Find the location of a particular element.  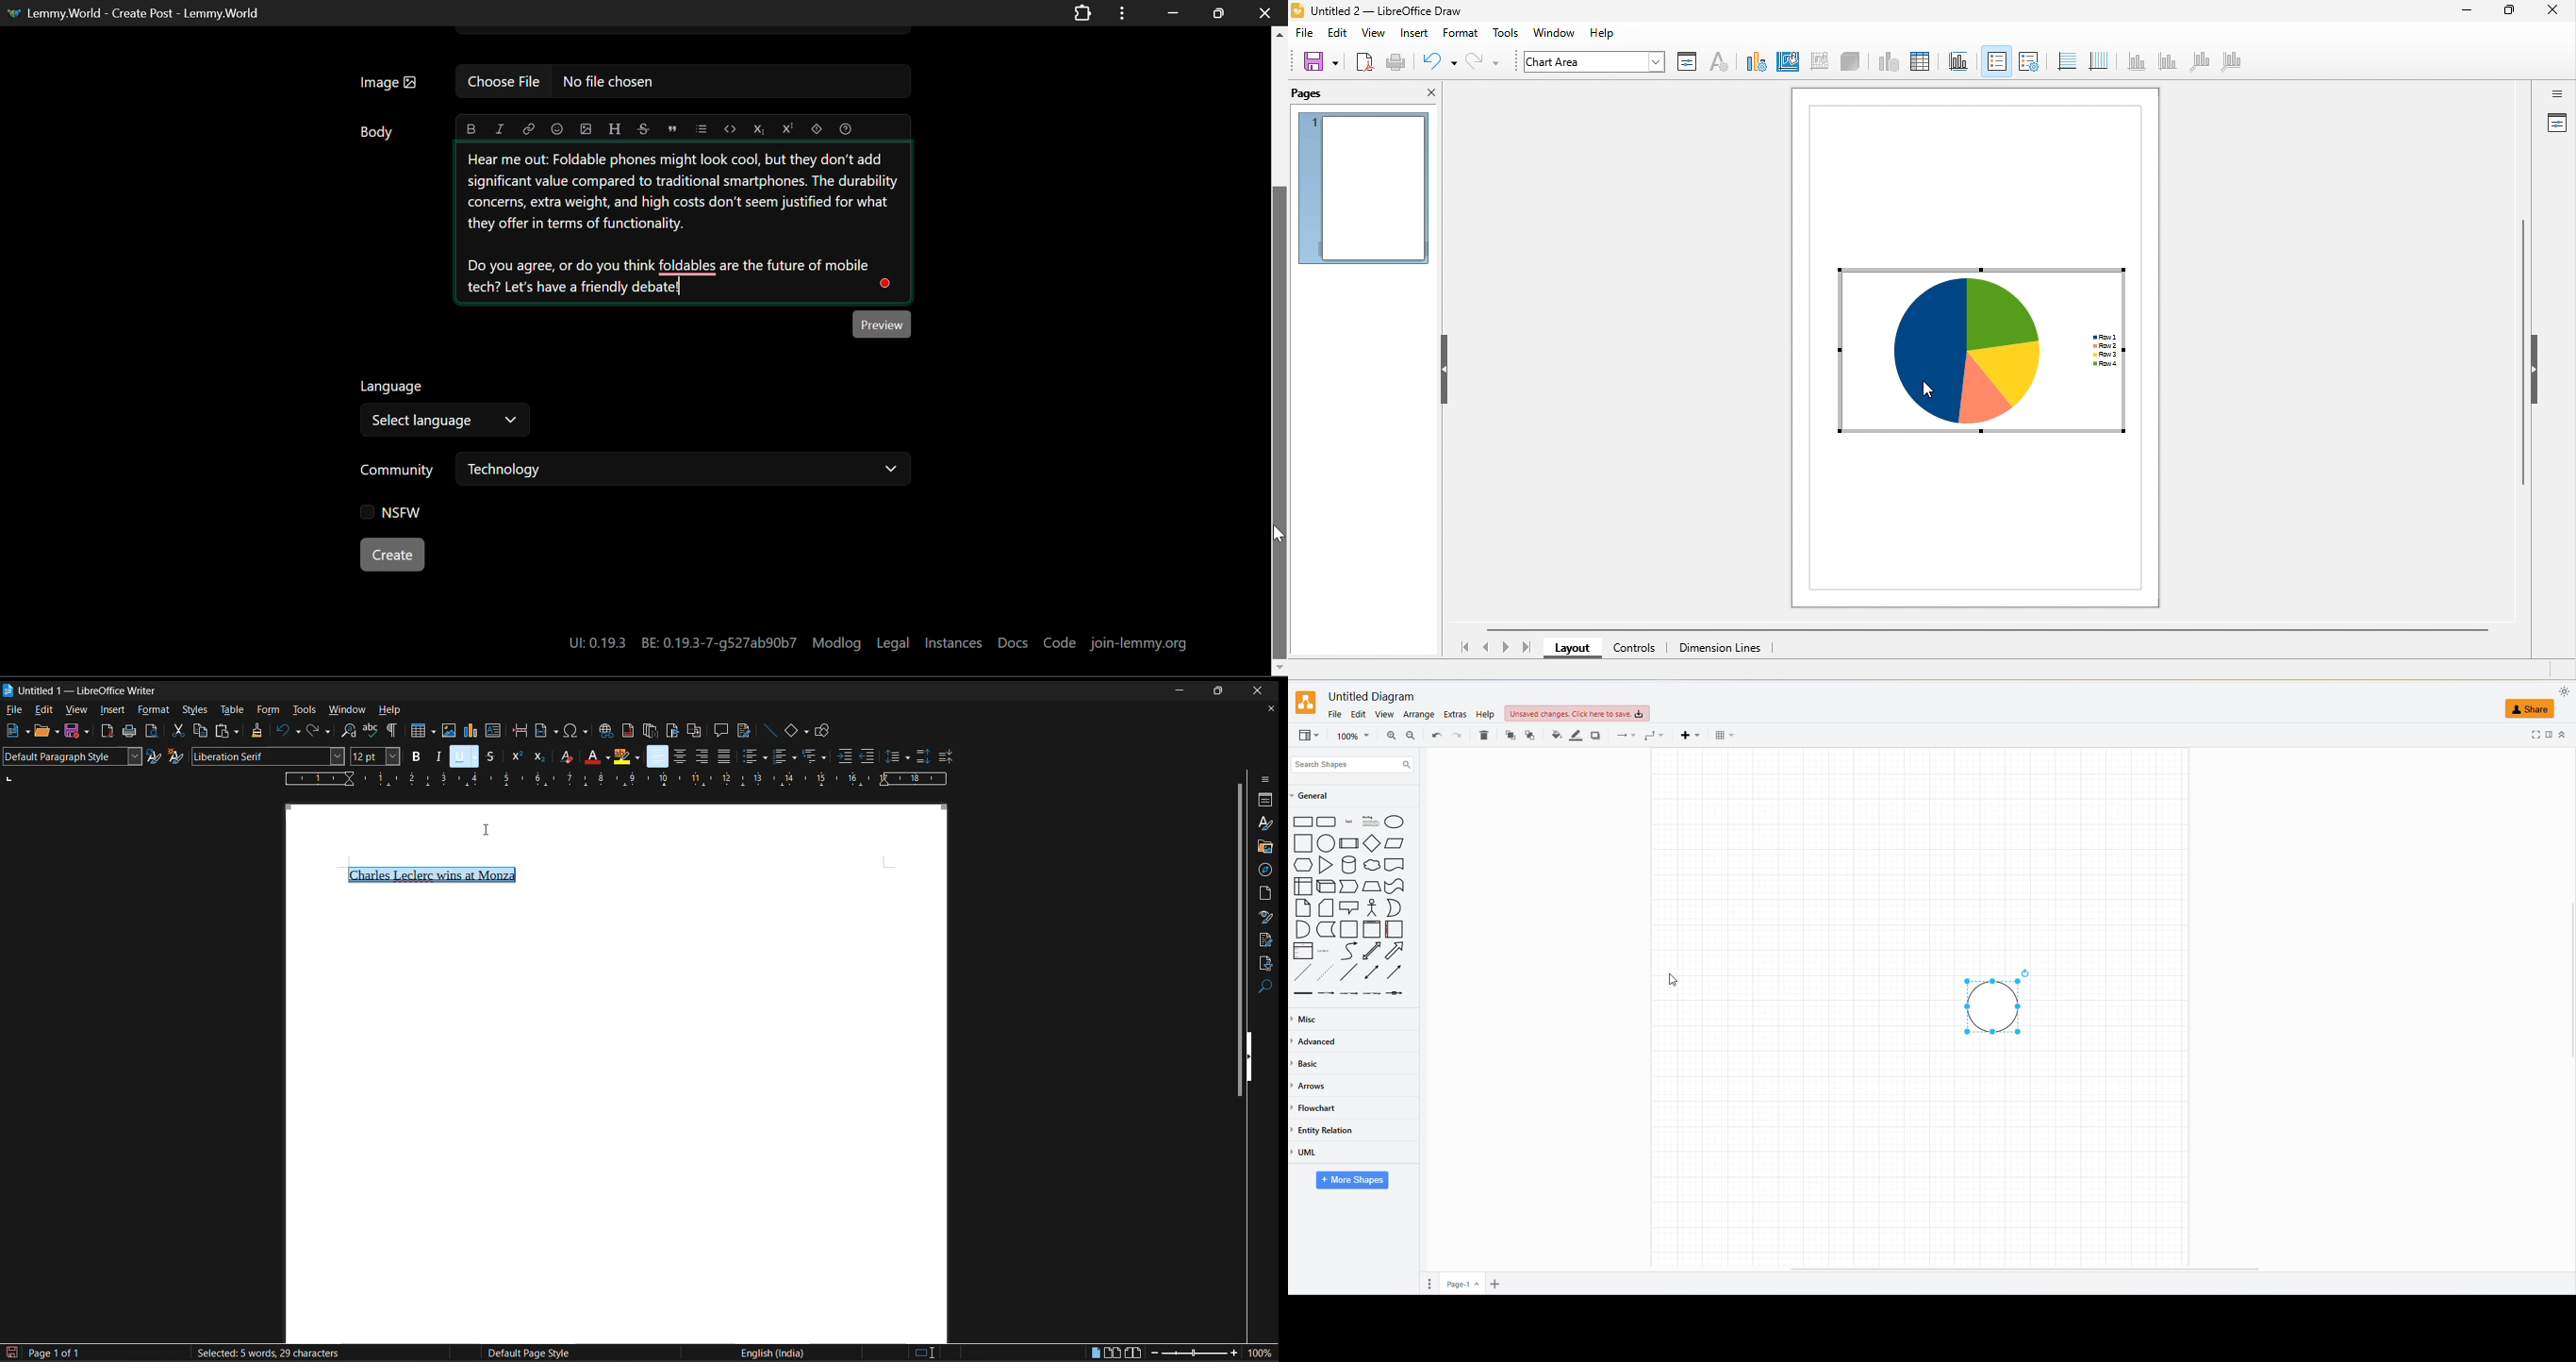

new style from selection is located at coordinates (176, 756).